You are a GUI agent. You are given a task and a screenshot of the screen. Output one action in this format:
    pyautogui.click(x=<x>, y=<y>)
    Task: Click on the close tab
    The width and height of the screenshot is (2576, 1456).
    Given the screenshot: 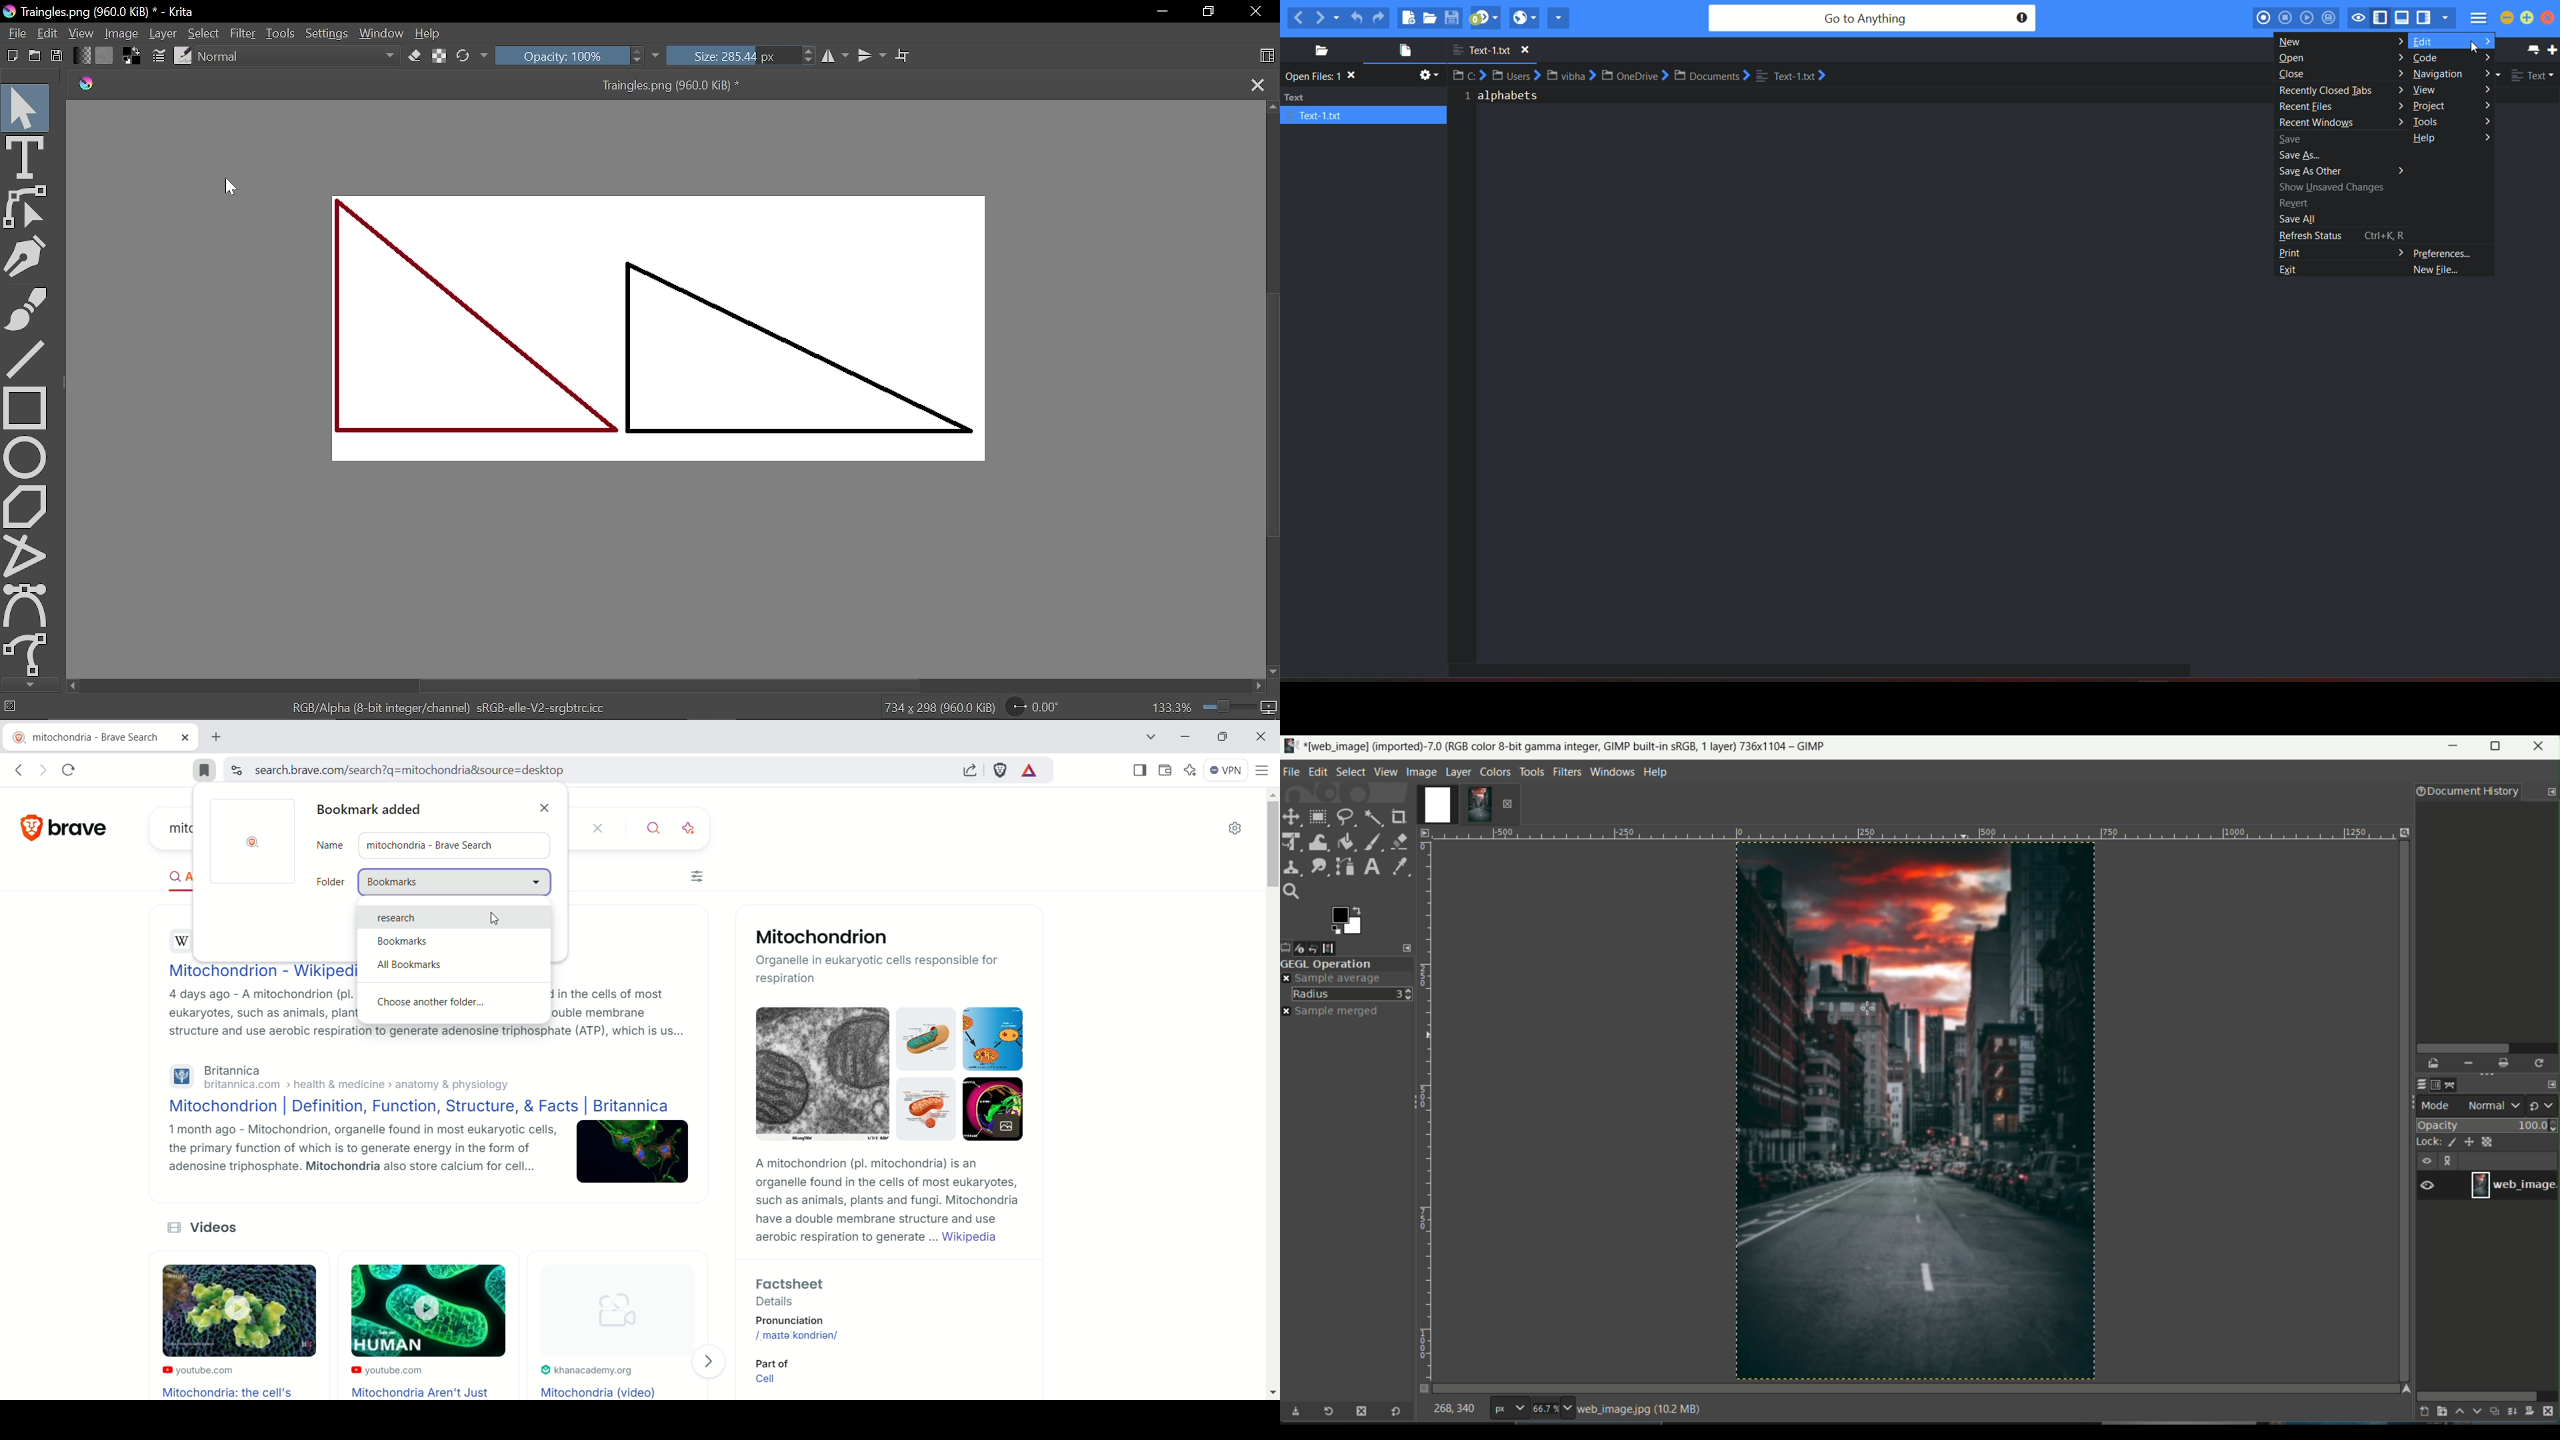 What is the action you would take?
    pyautogui.click(x=185, y=739)
    